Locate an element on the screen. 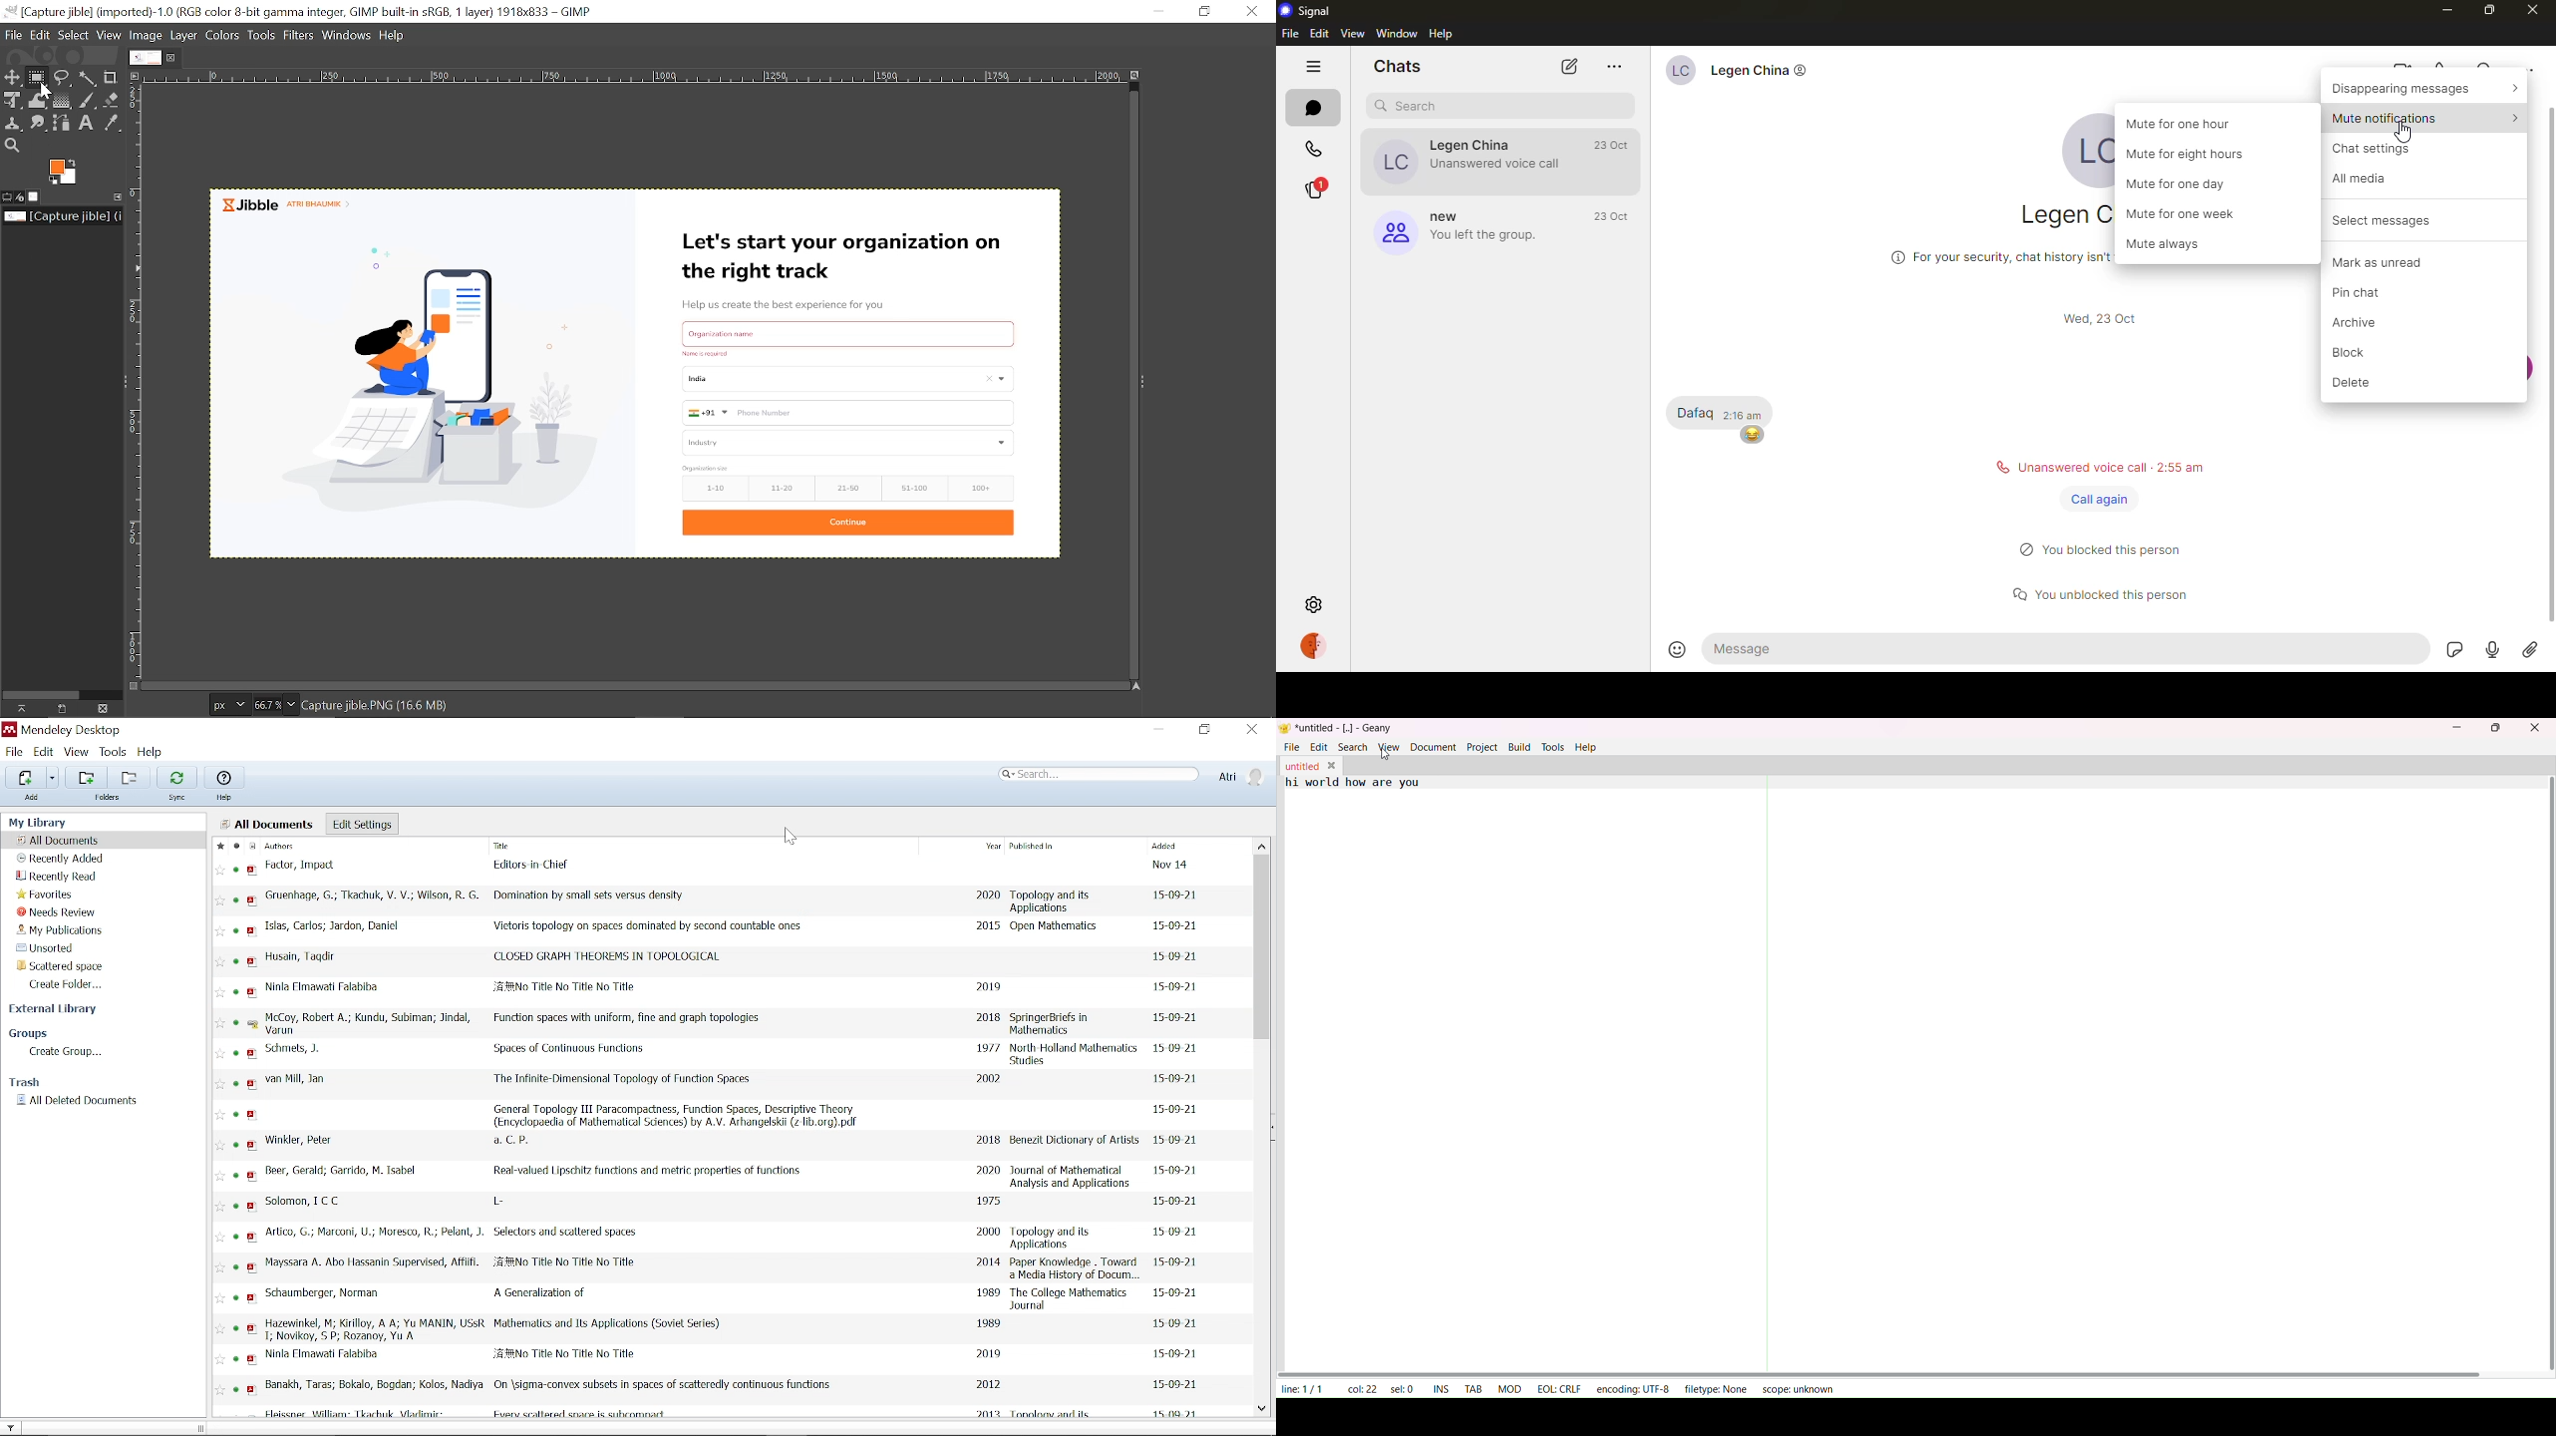 The width and height of the screenshot is (2576, 1456). View is located at coordinates (78, 752).